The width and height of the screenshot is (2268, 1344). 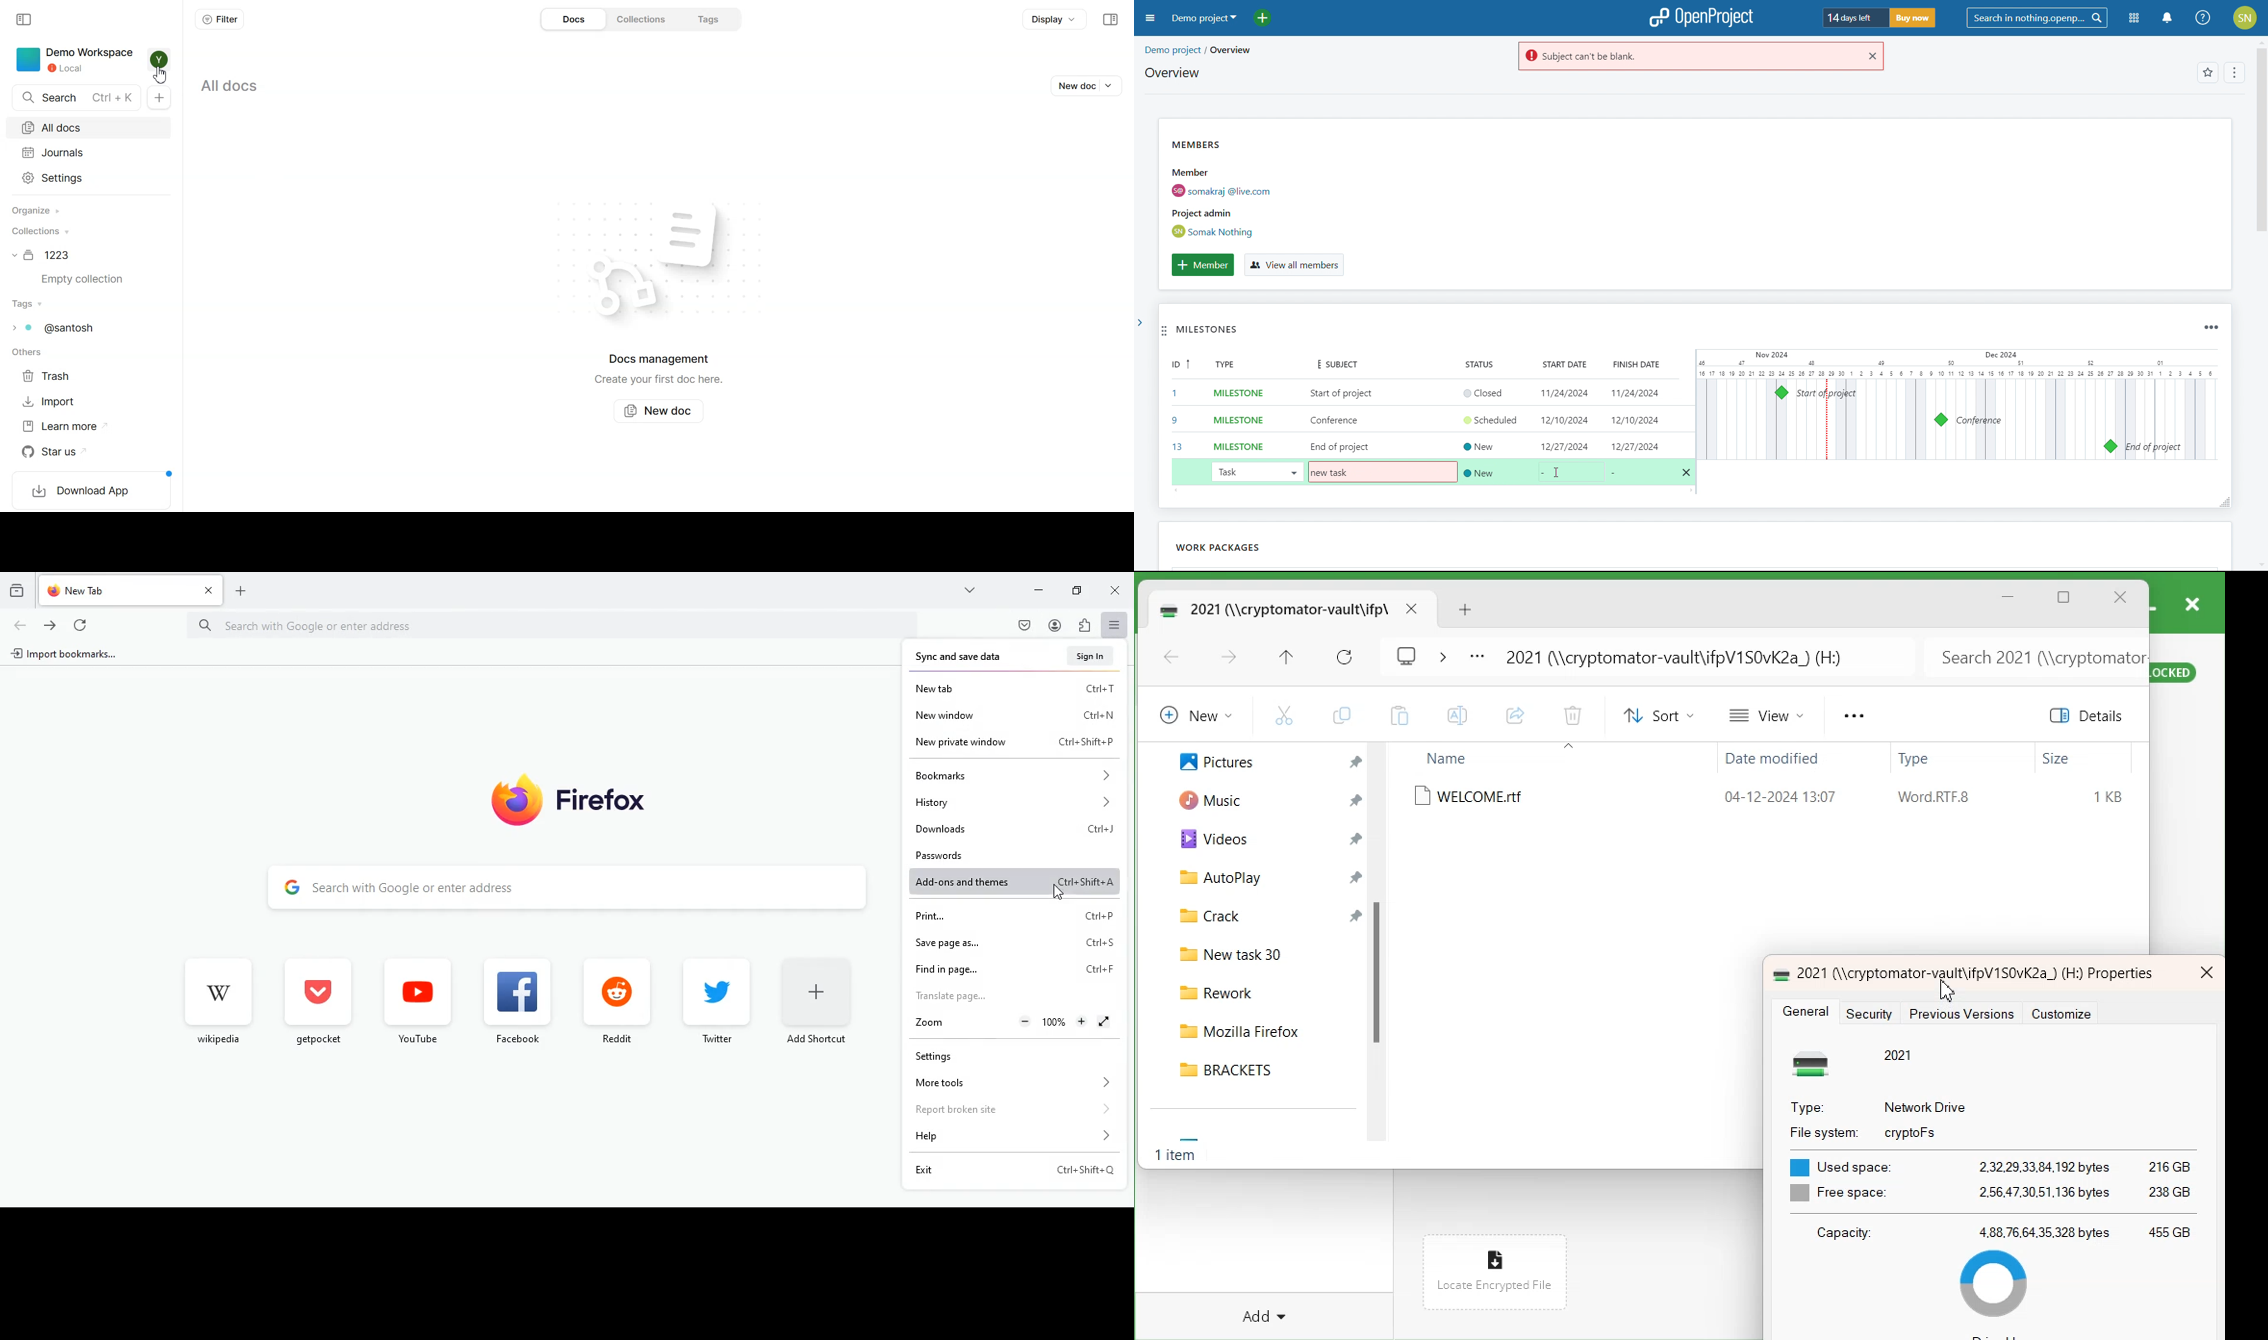 I want to click on new tab, so click(x=1019, y=690).